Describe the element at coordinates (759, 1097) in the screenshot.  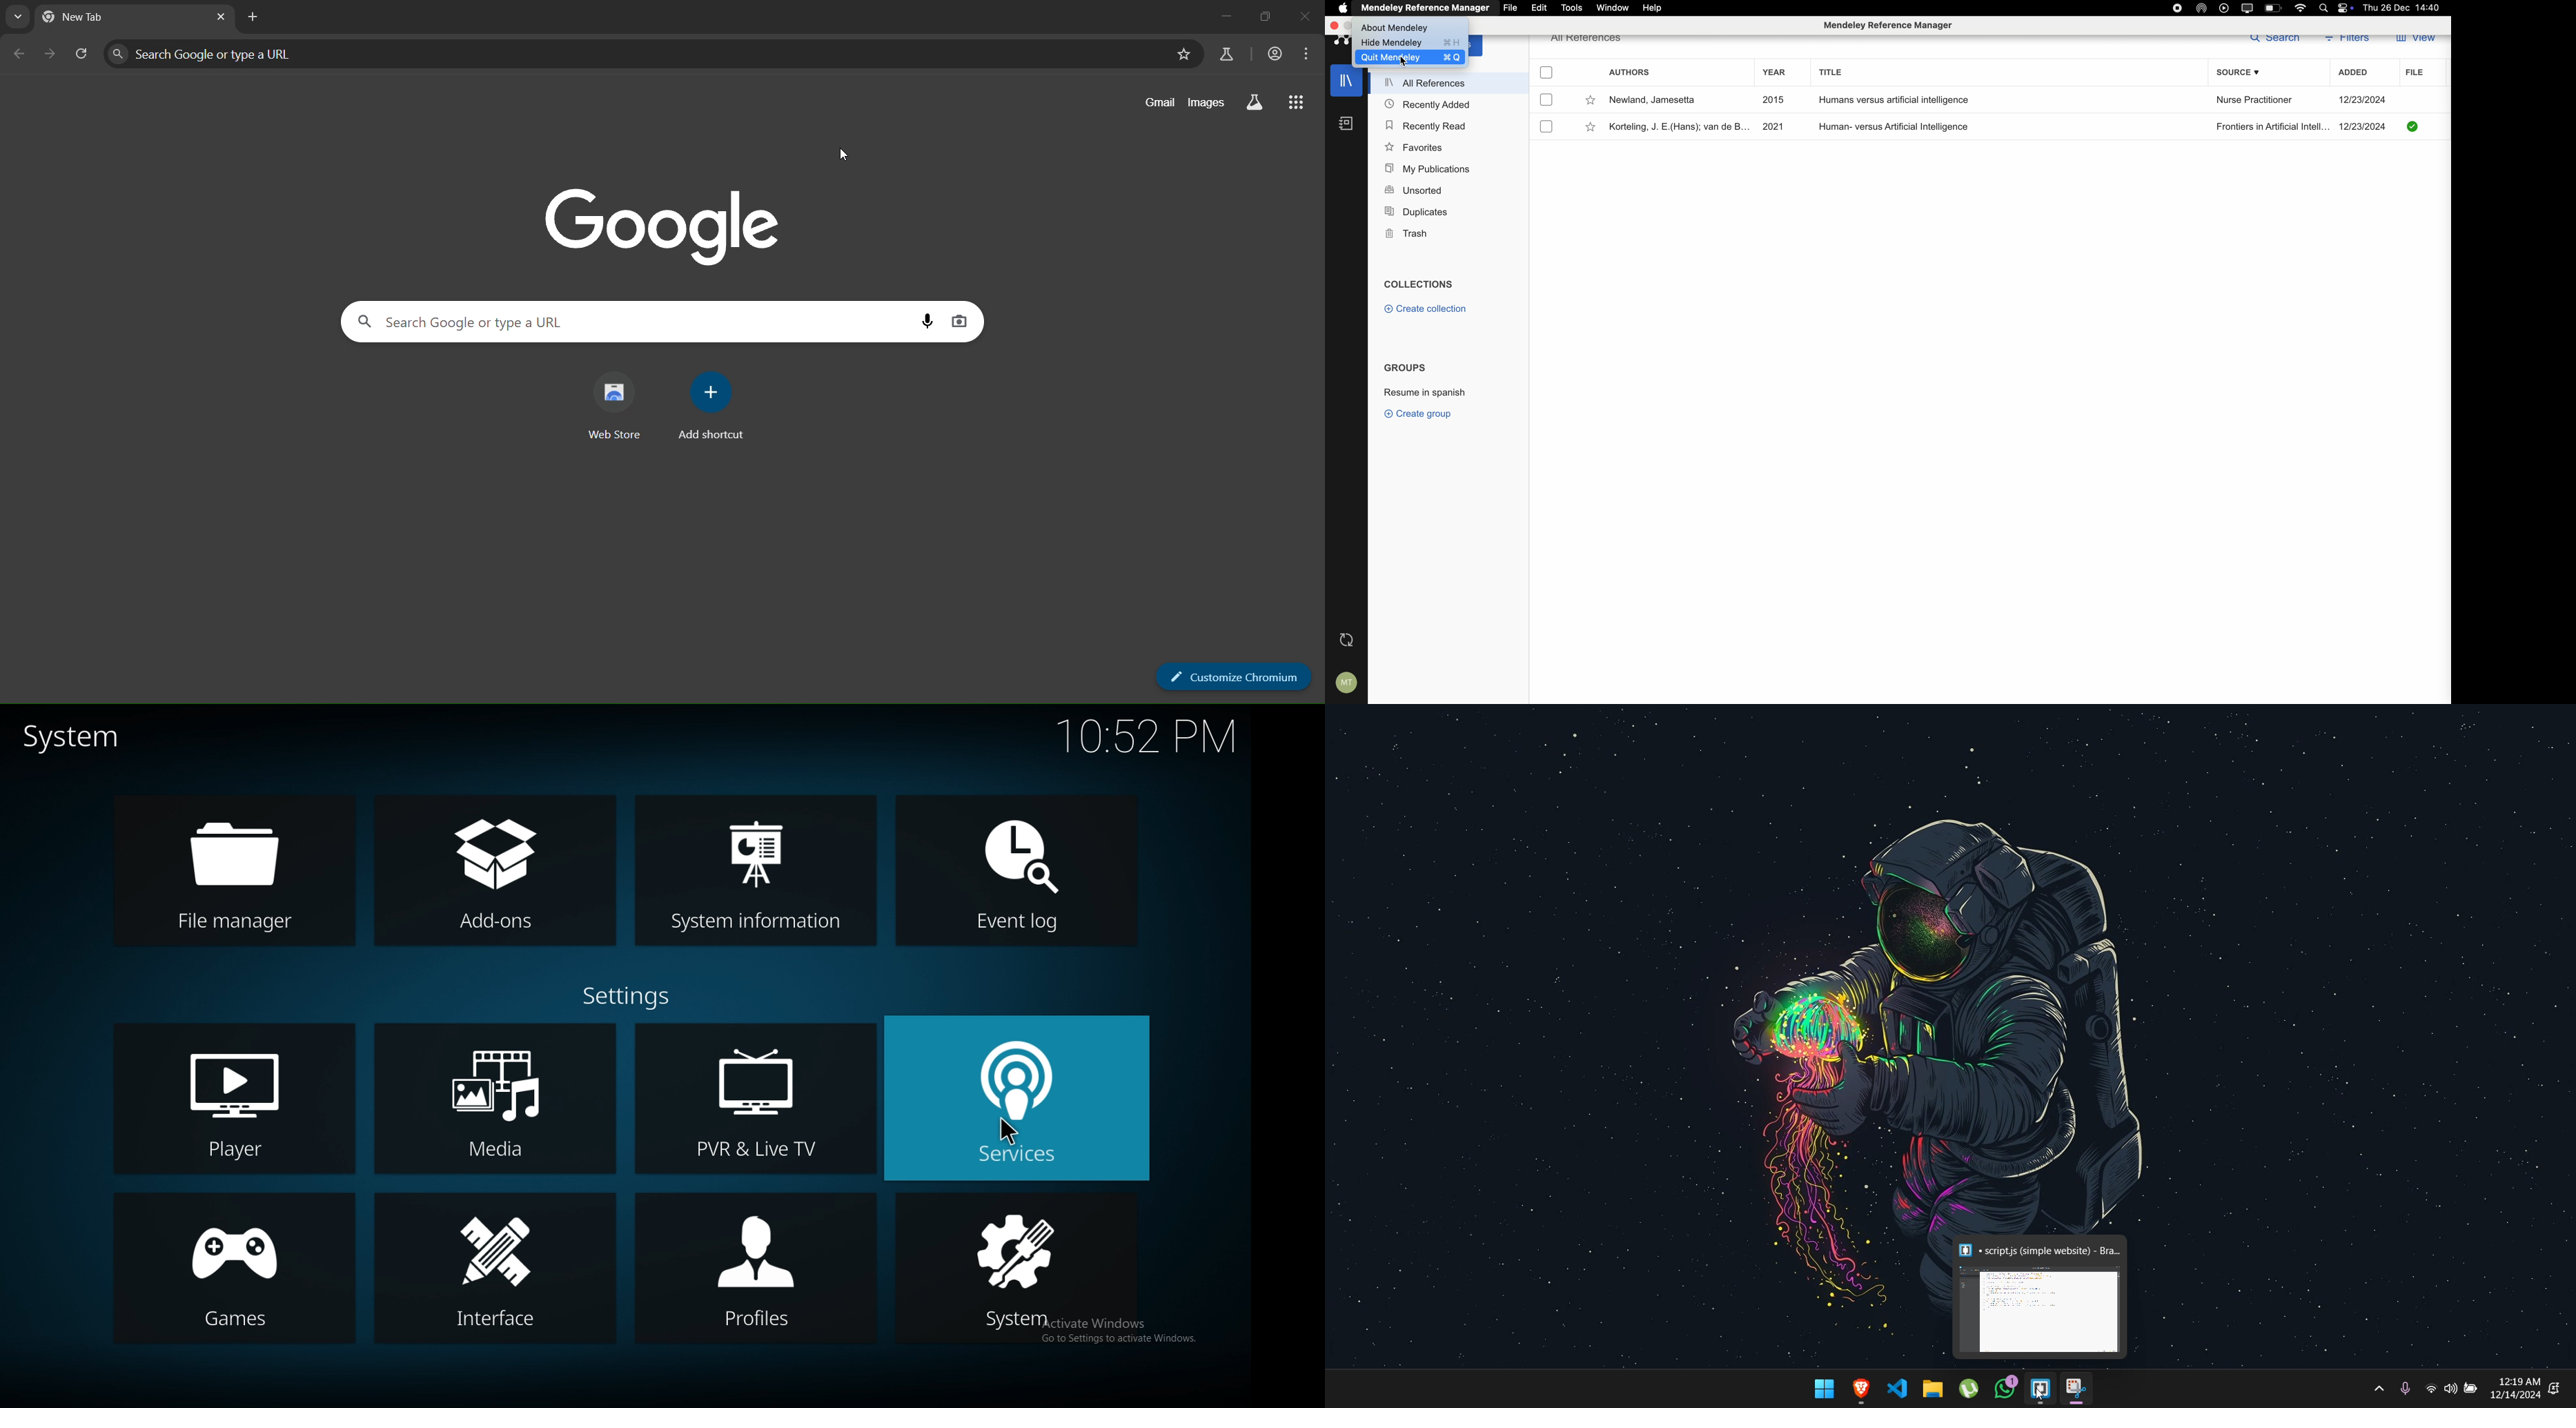
I see `pvr and live tv` at that location.